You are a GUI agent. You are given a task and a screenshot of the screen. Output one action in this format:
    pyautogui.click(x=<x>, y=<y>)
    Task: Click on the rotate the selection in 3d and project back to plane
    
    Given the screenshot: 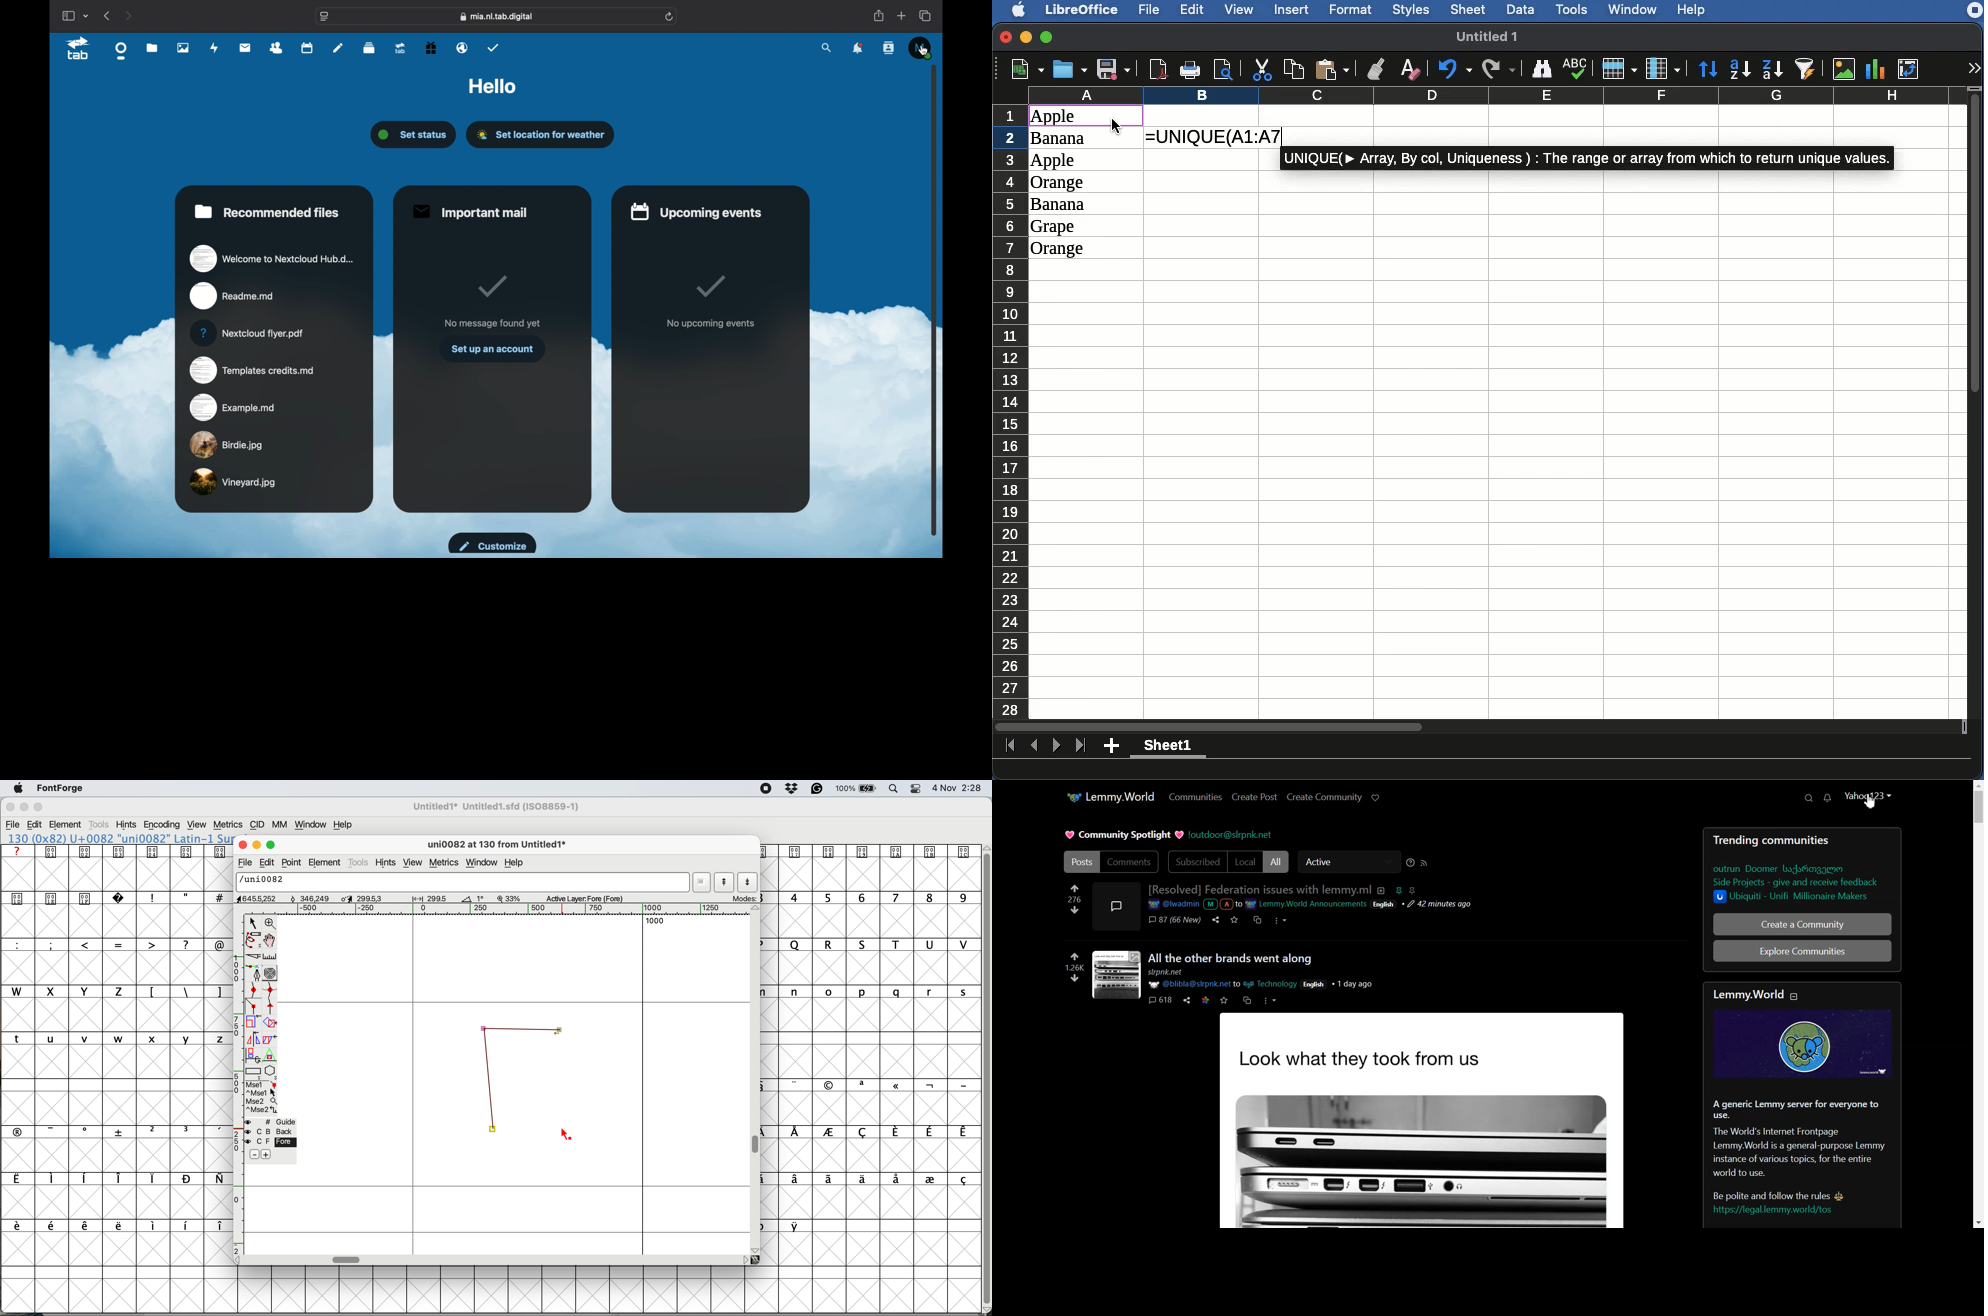 What is the action you would take?
    pyautogui.click(x=252, y=1055)
    